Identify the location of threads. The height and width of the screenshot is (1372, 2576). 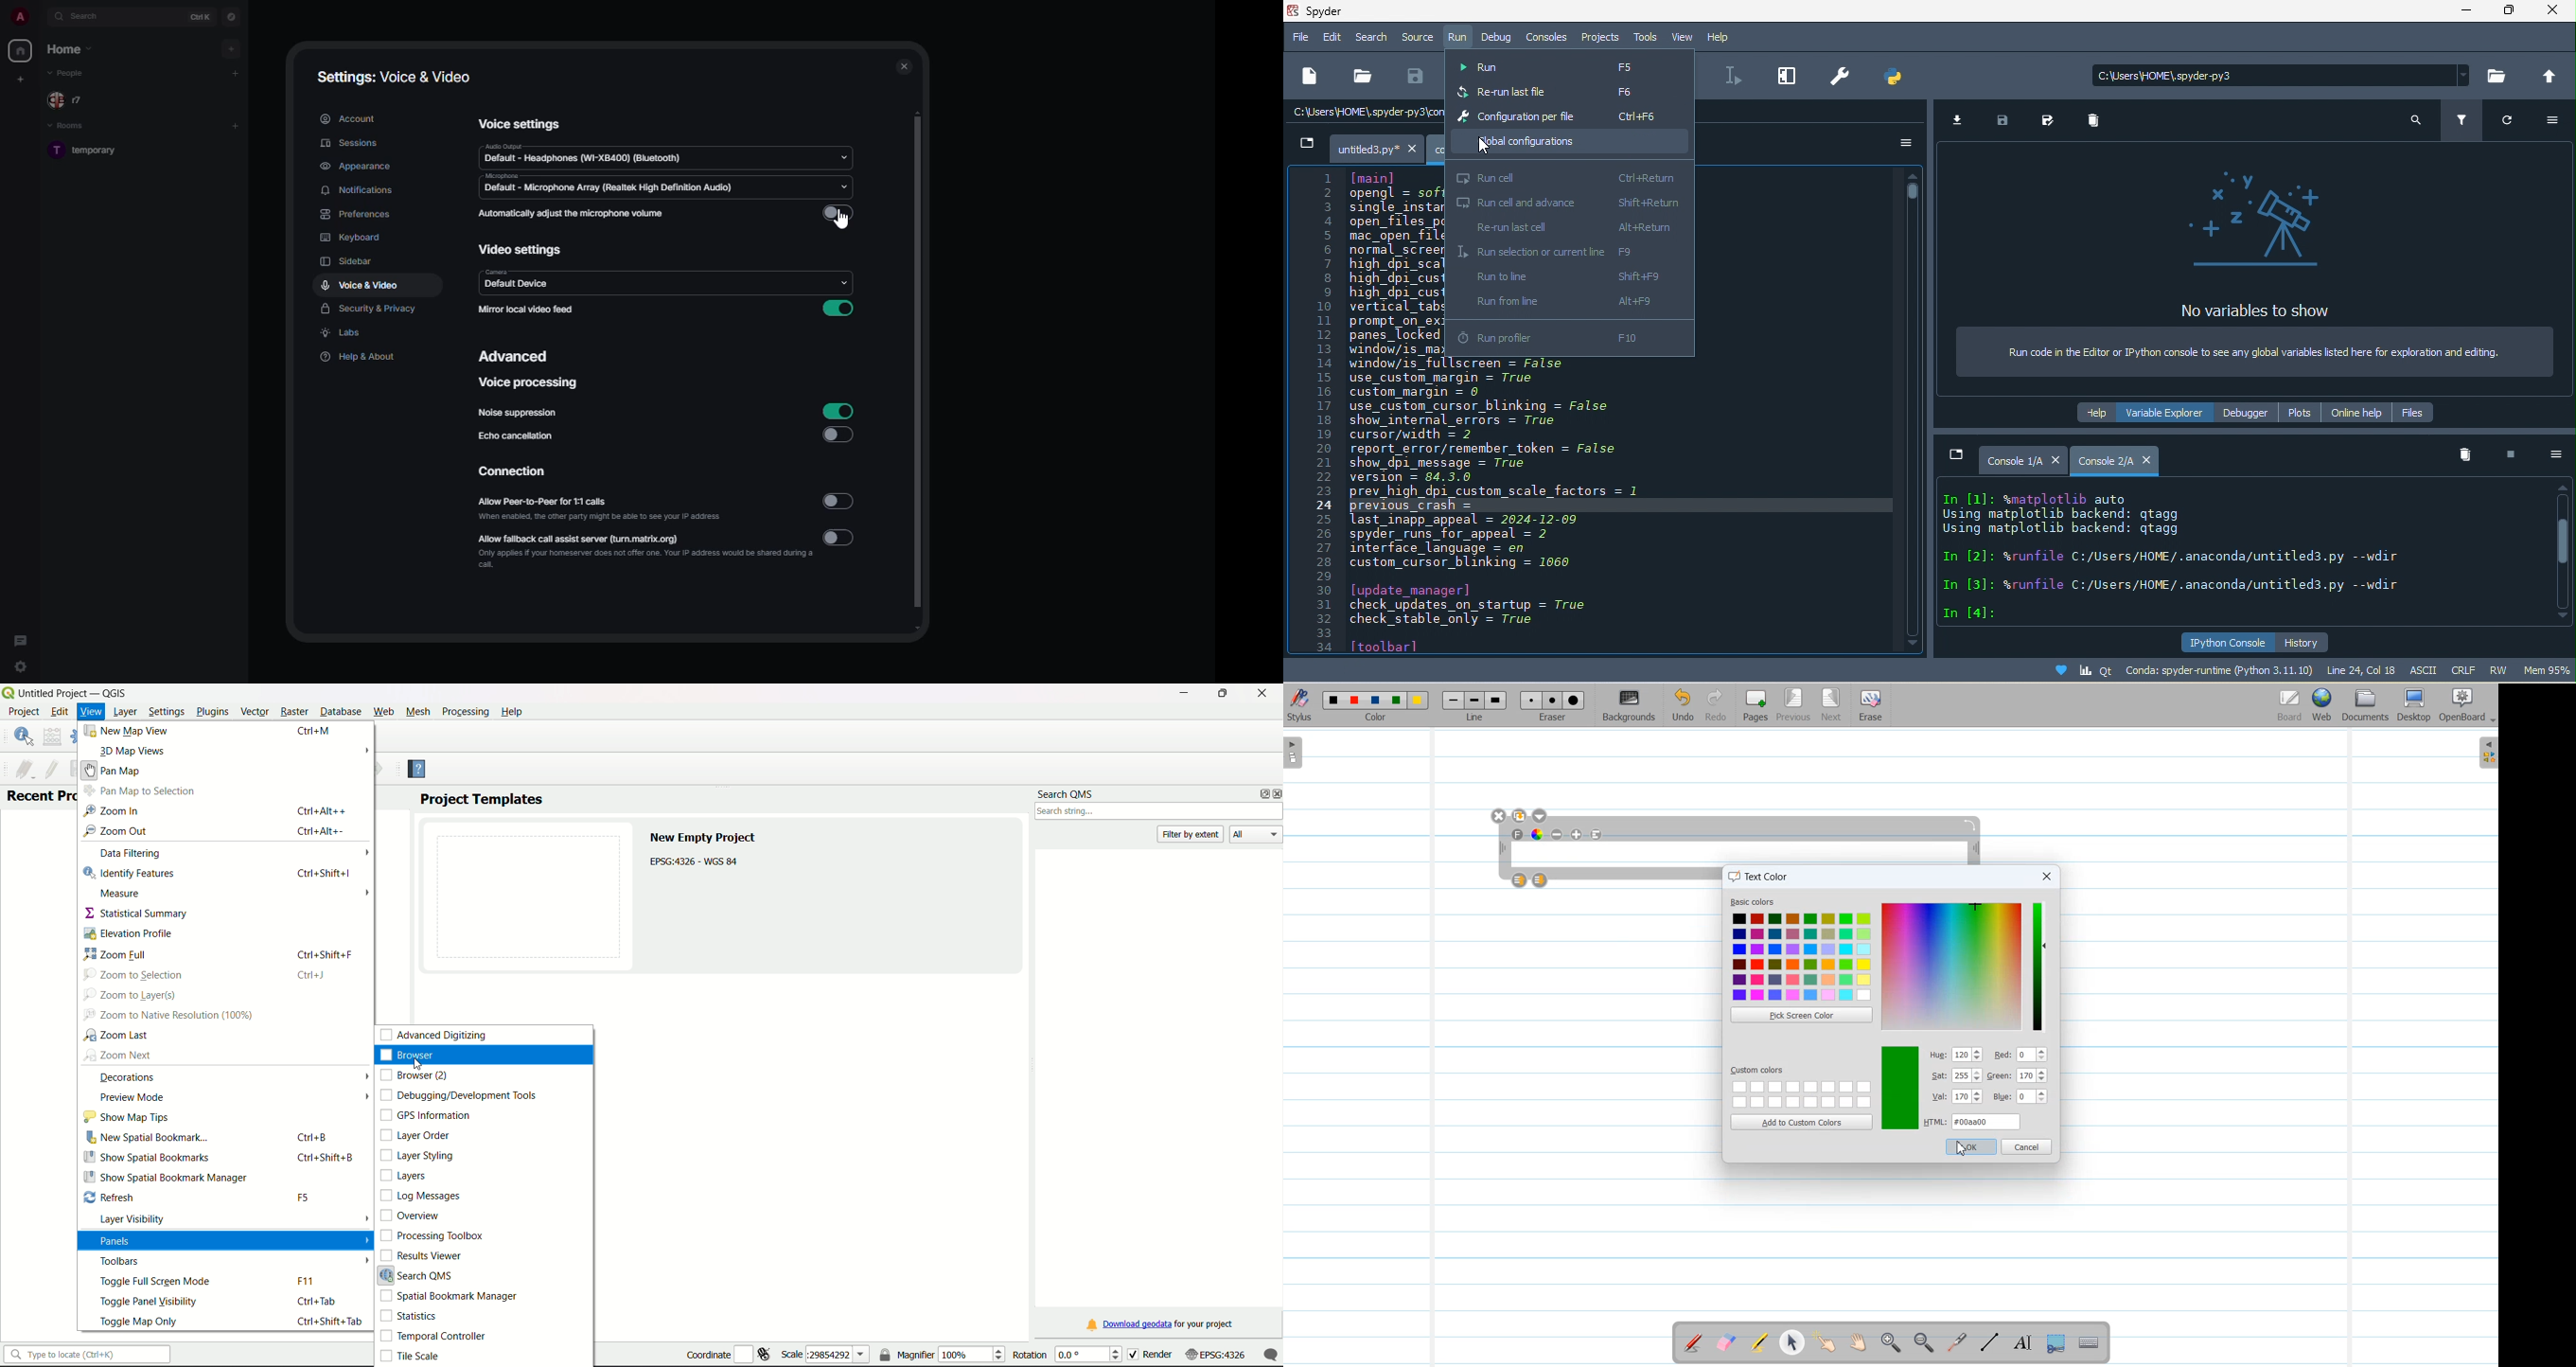
(22, 635).